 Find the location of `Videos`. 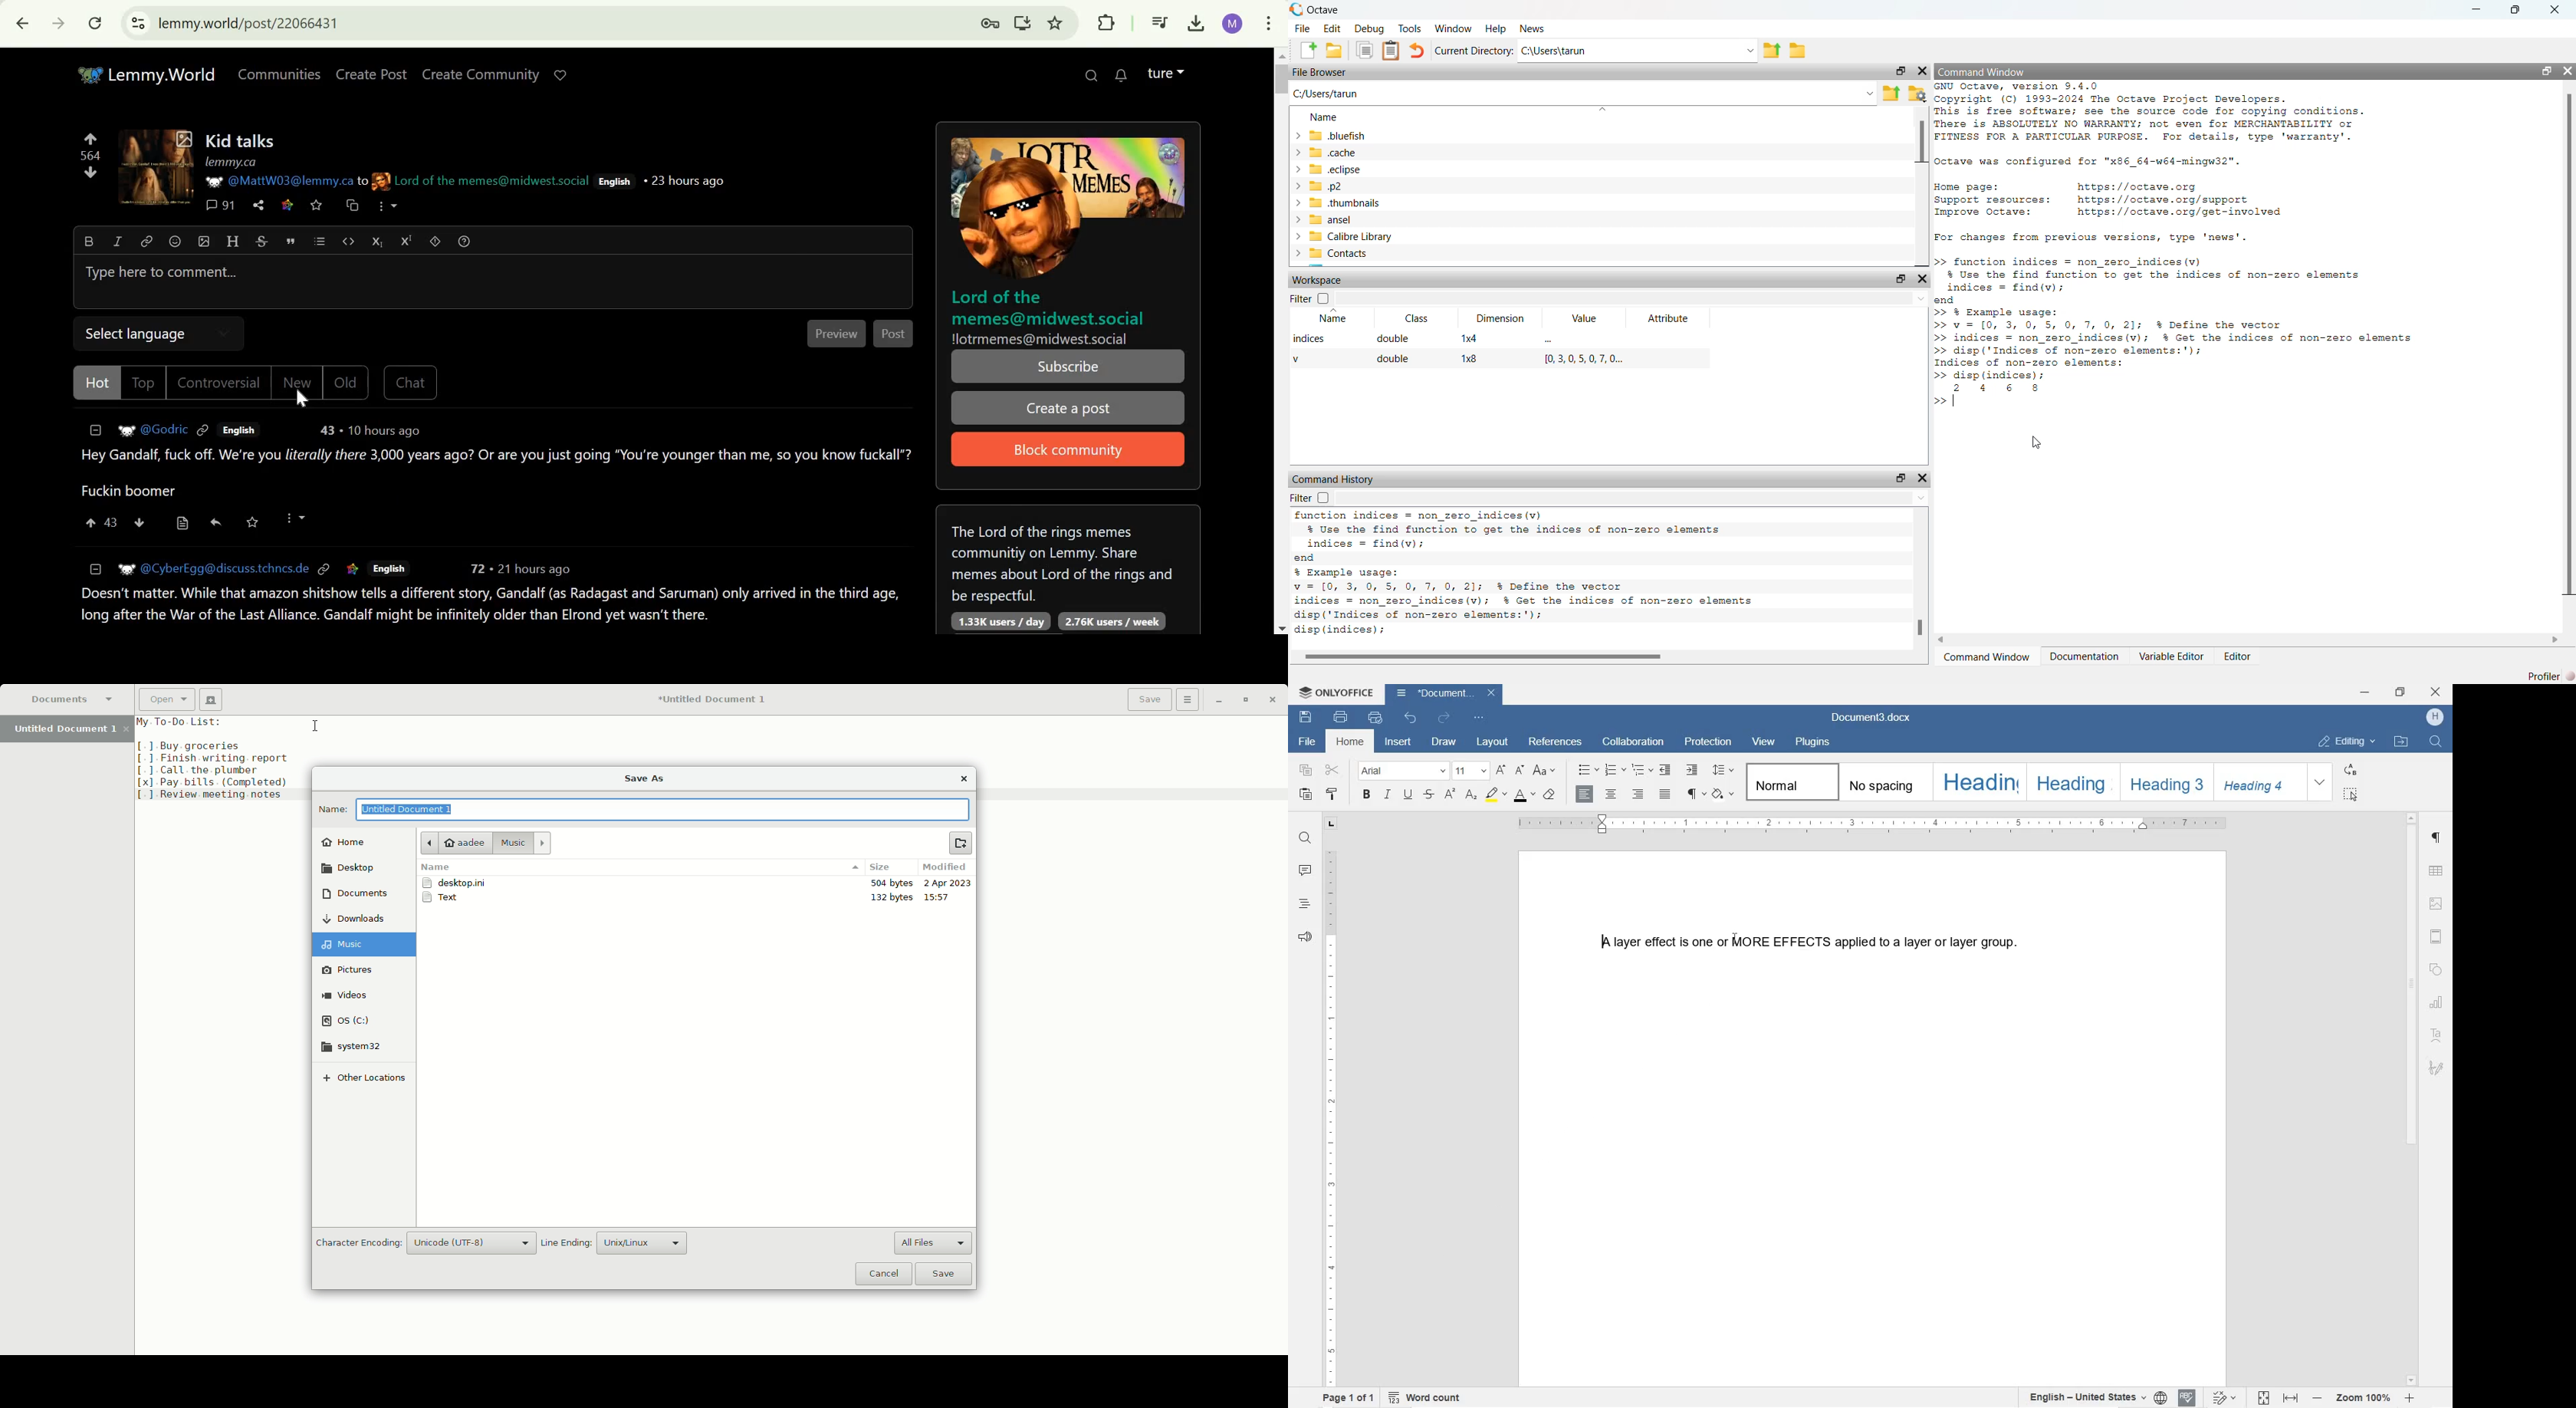

Videos is located at coordinates (355, 996).